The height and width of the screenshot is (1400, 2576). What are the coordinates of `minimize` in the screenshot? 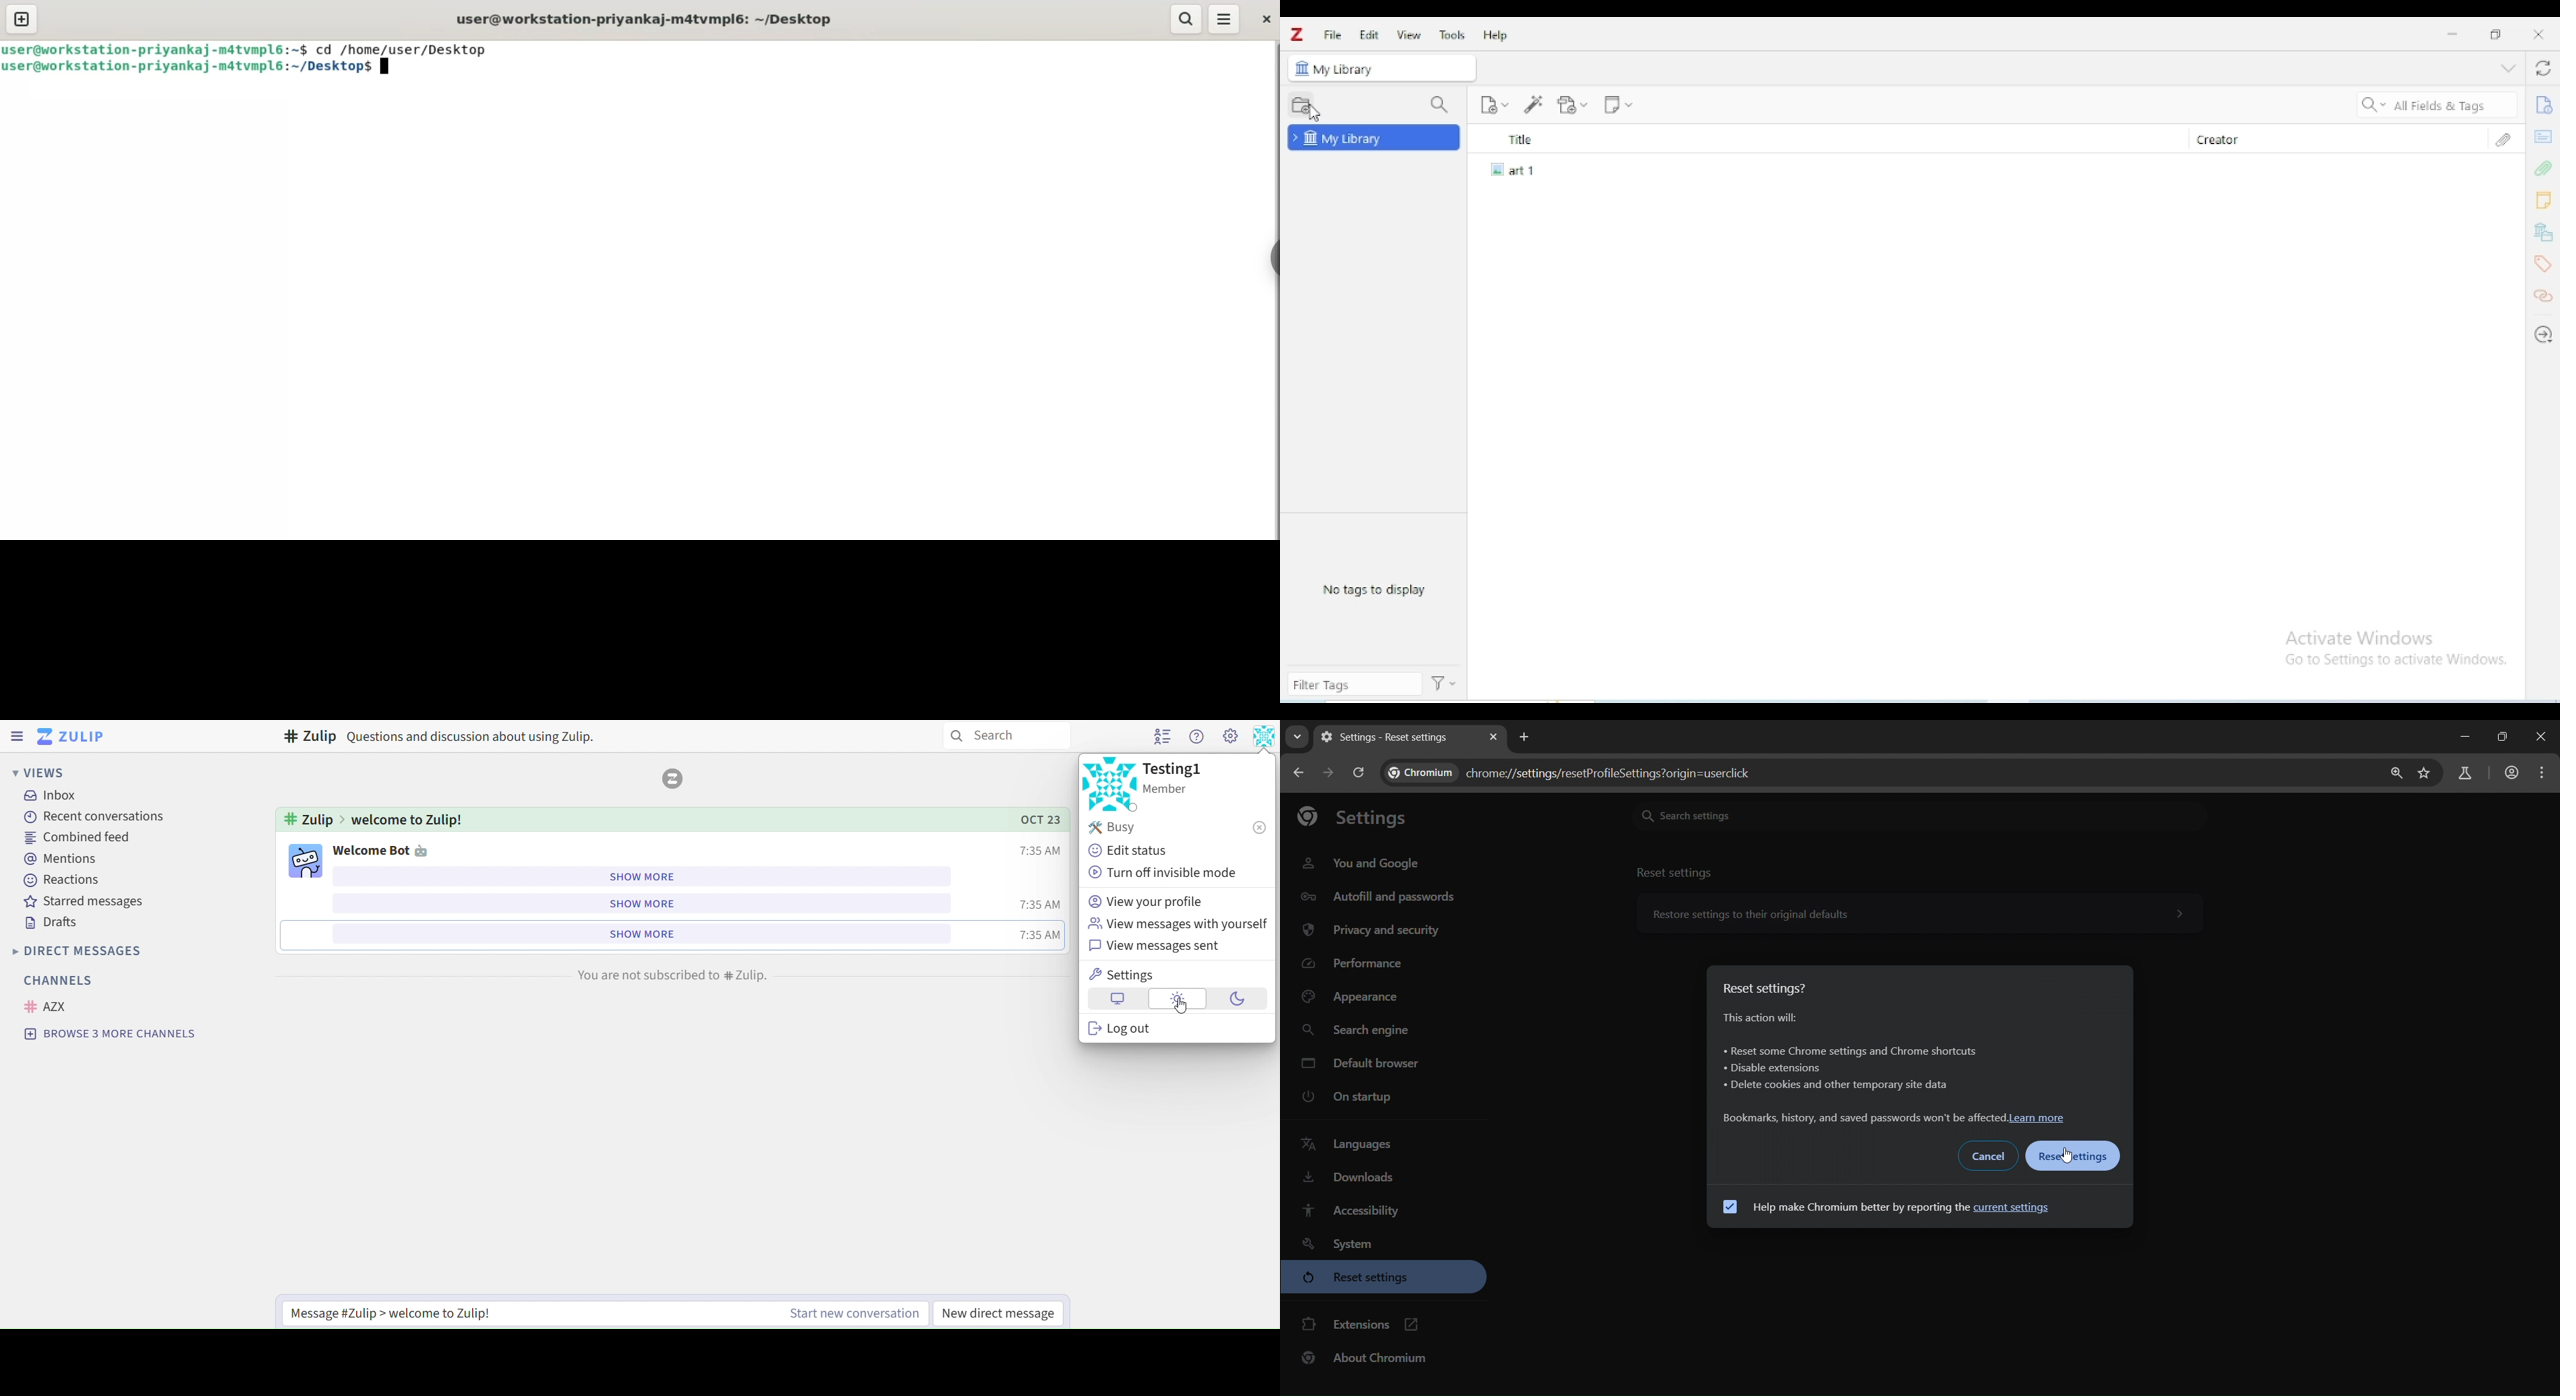 It's located at (2454, 34).